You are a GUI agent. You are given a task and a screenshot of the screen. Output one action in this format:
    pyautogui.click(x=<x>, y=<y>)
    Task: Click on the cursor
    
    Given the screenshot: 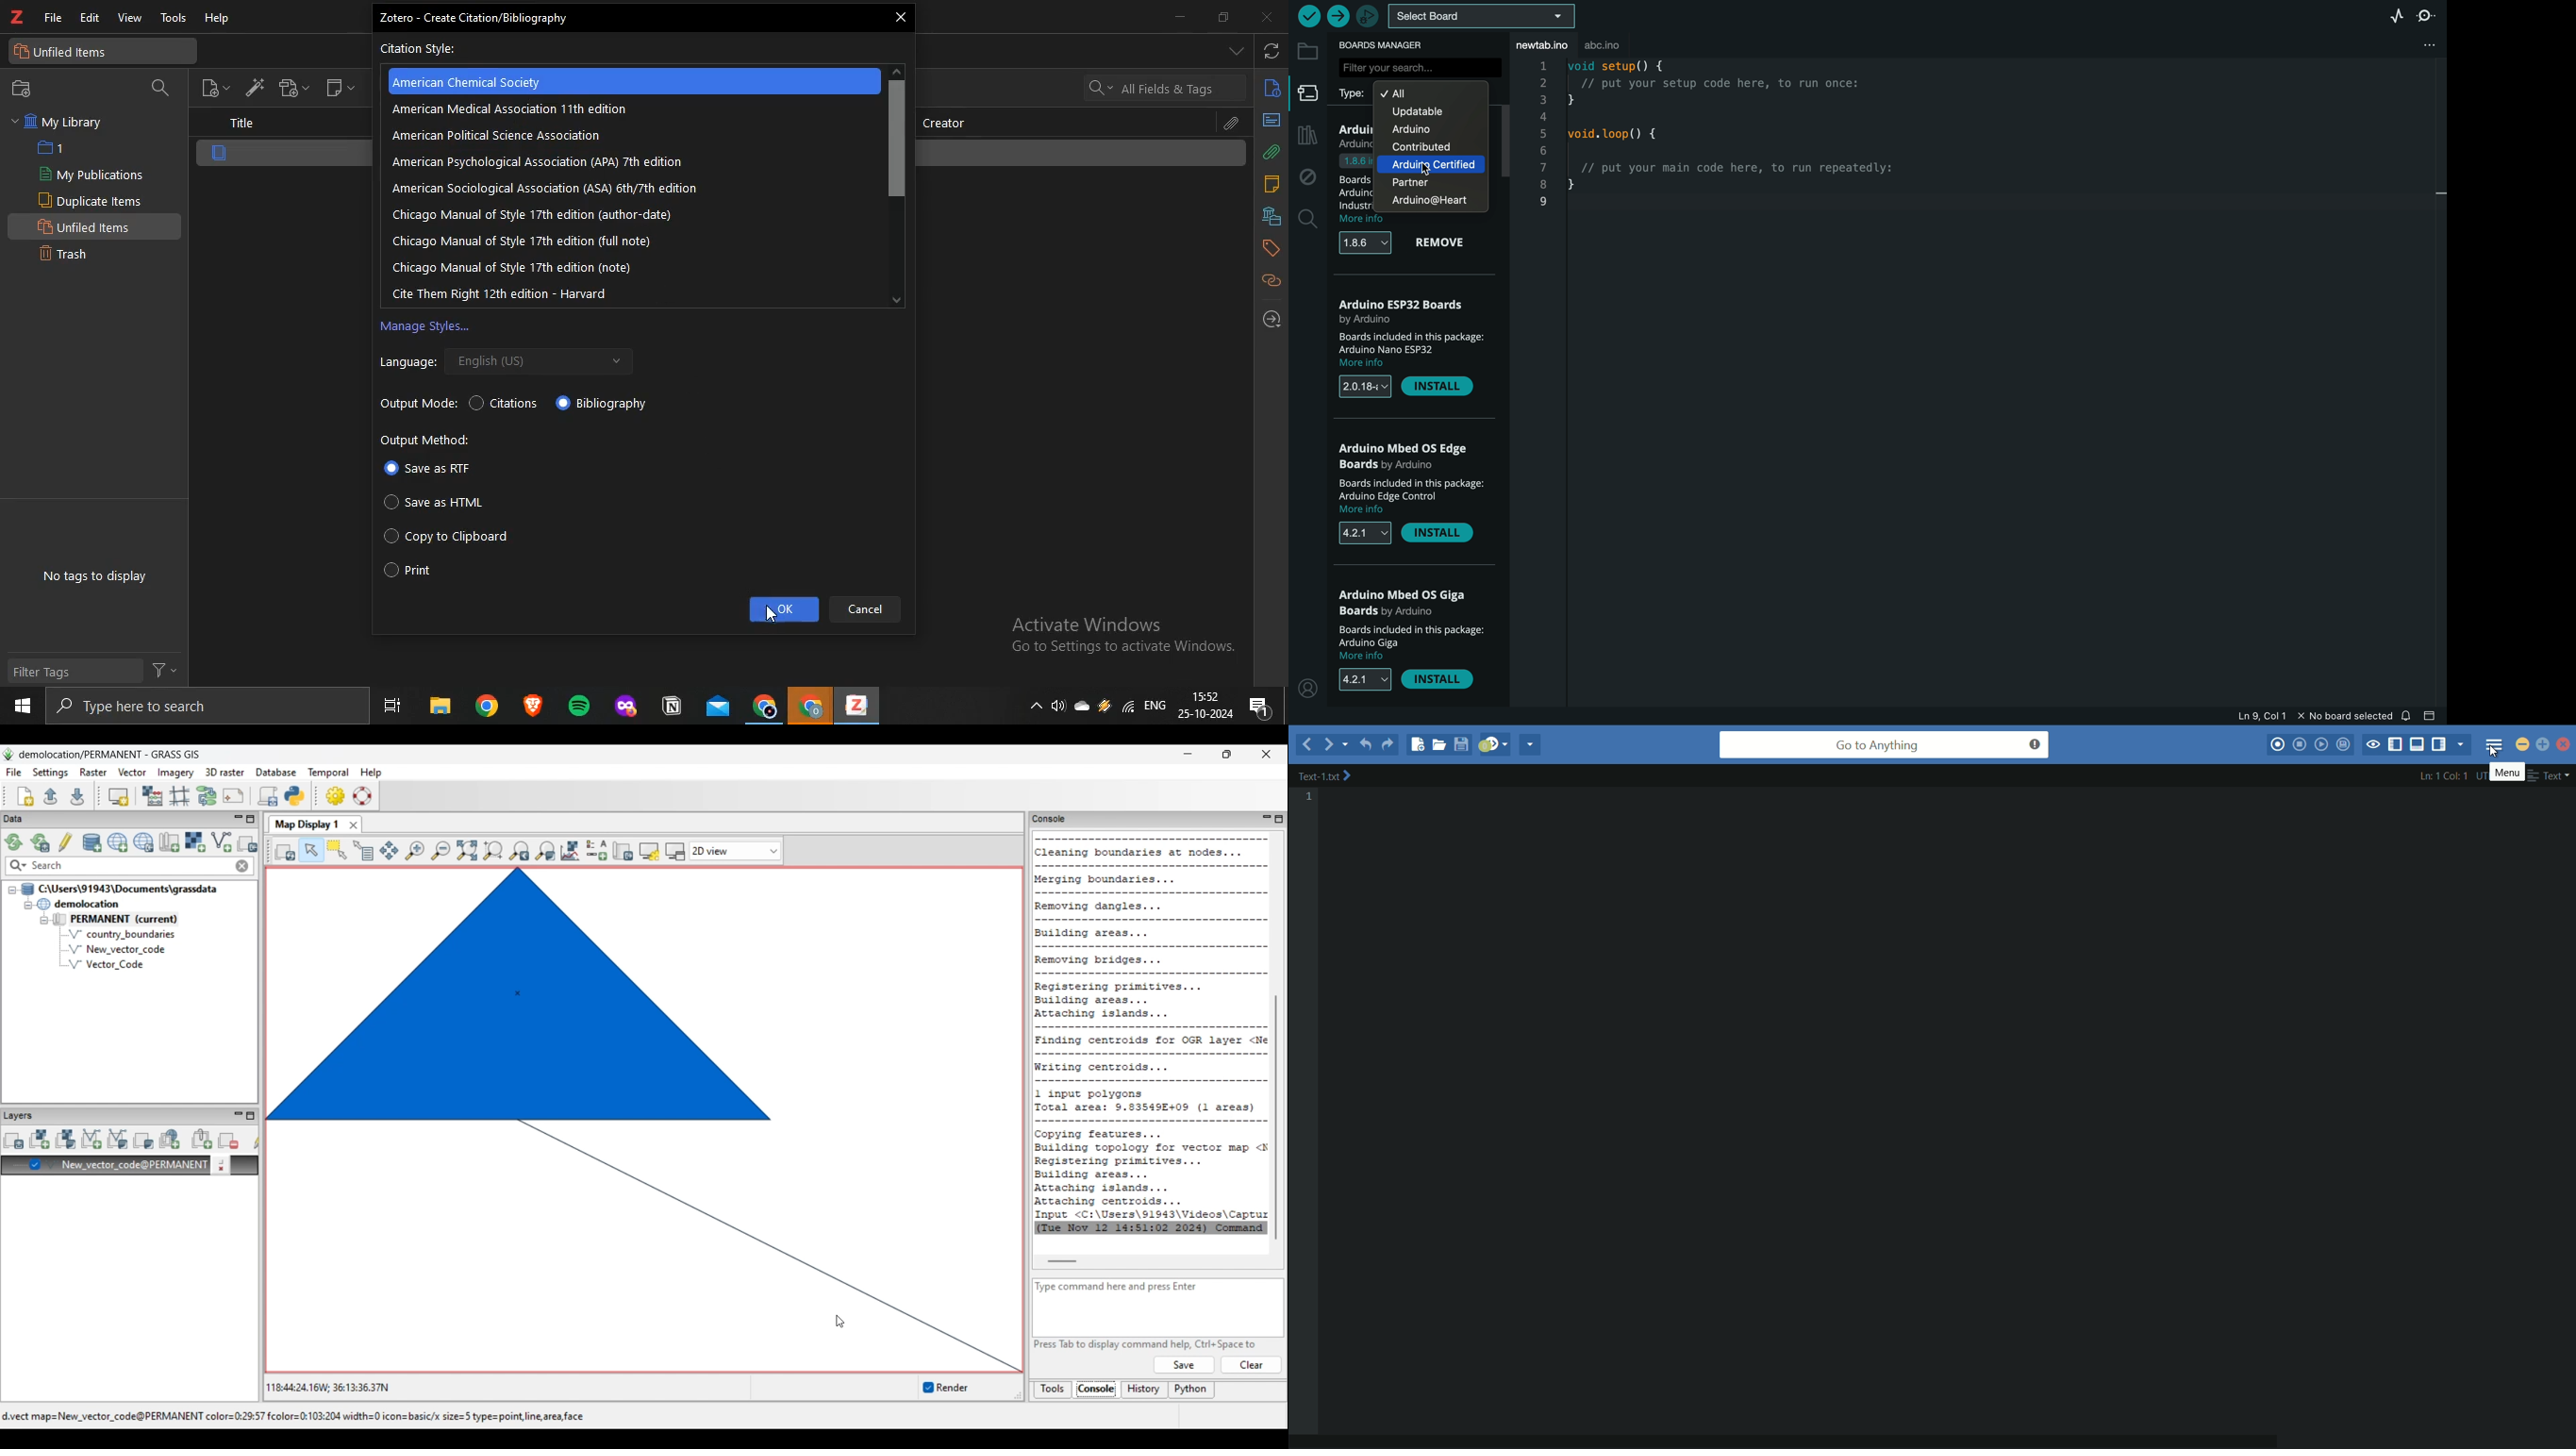 What is the action you would take?
    pyautogui.click(x=772, y=614)
    